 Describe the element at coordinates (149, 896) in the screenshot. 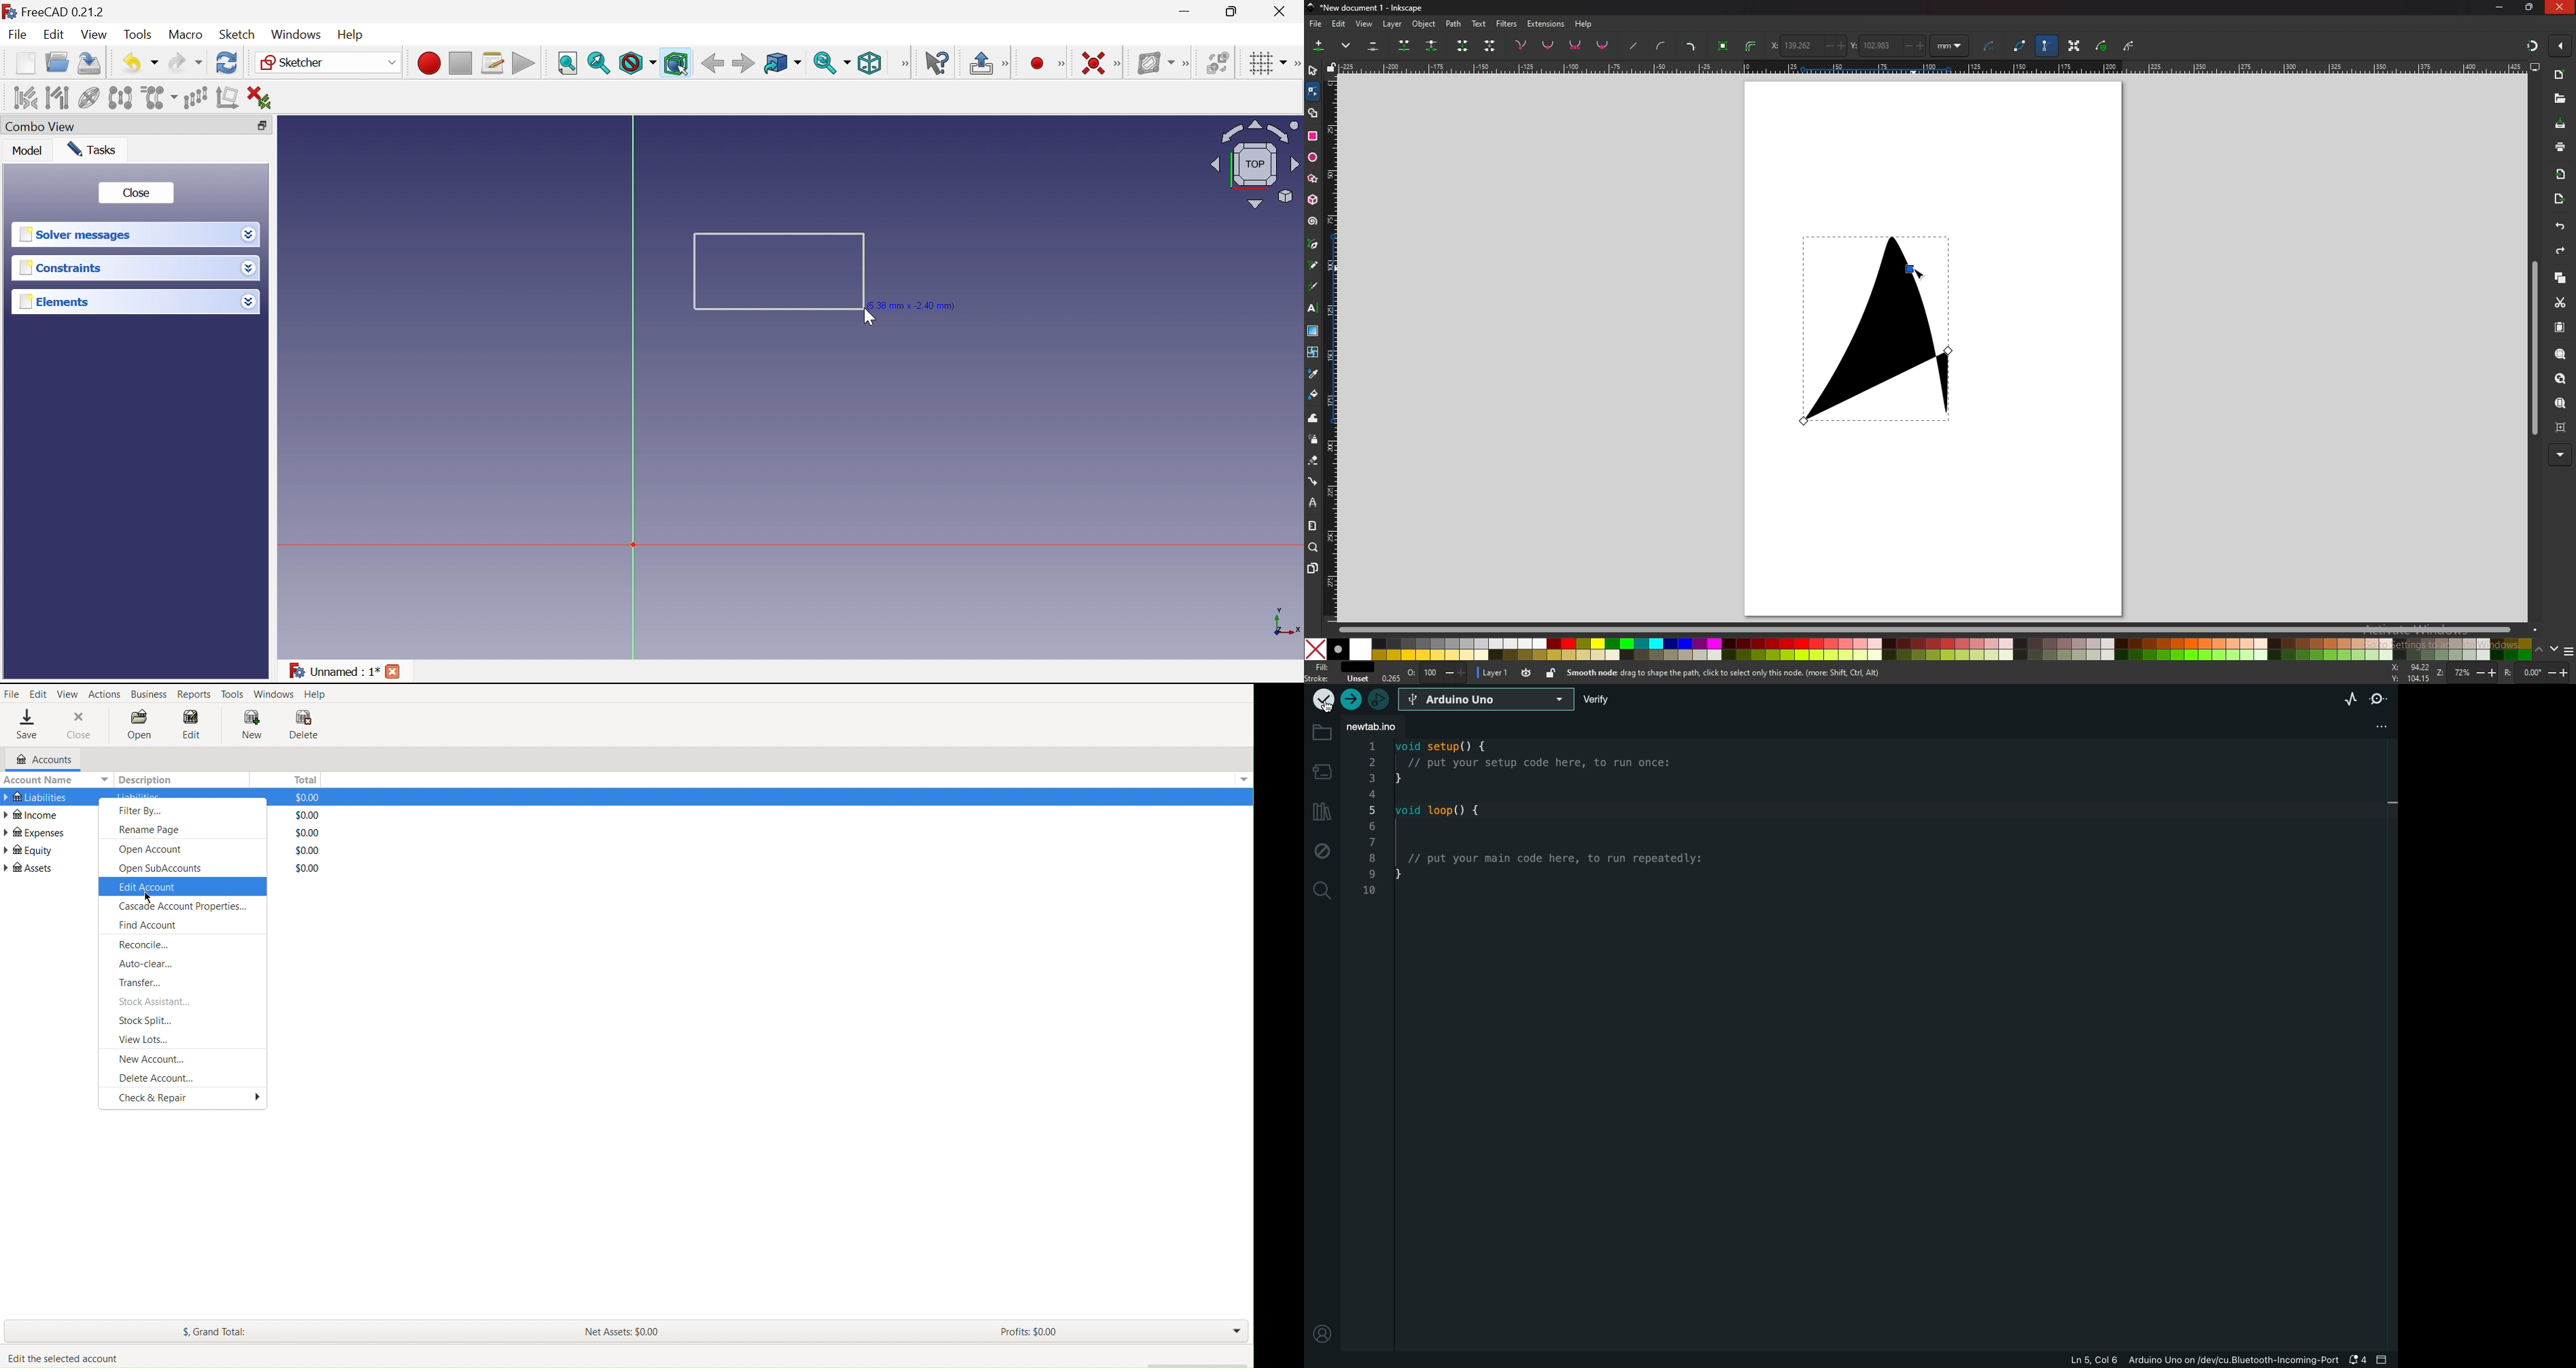

I see `cursor` at that location.